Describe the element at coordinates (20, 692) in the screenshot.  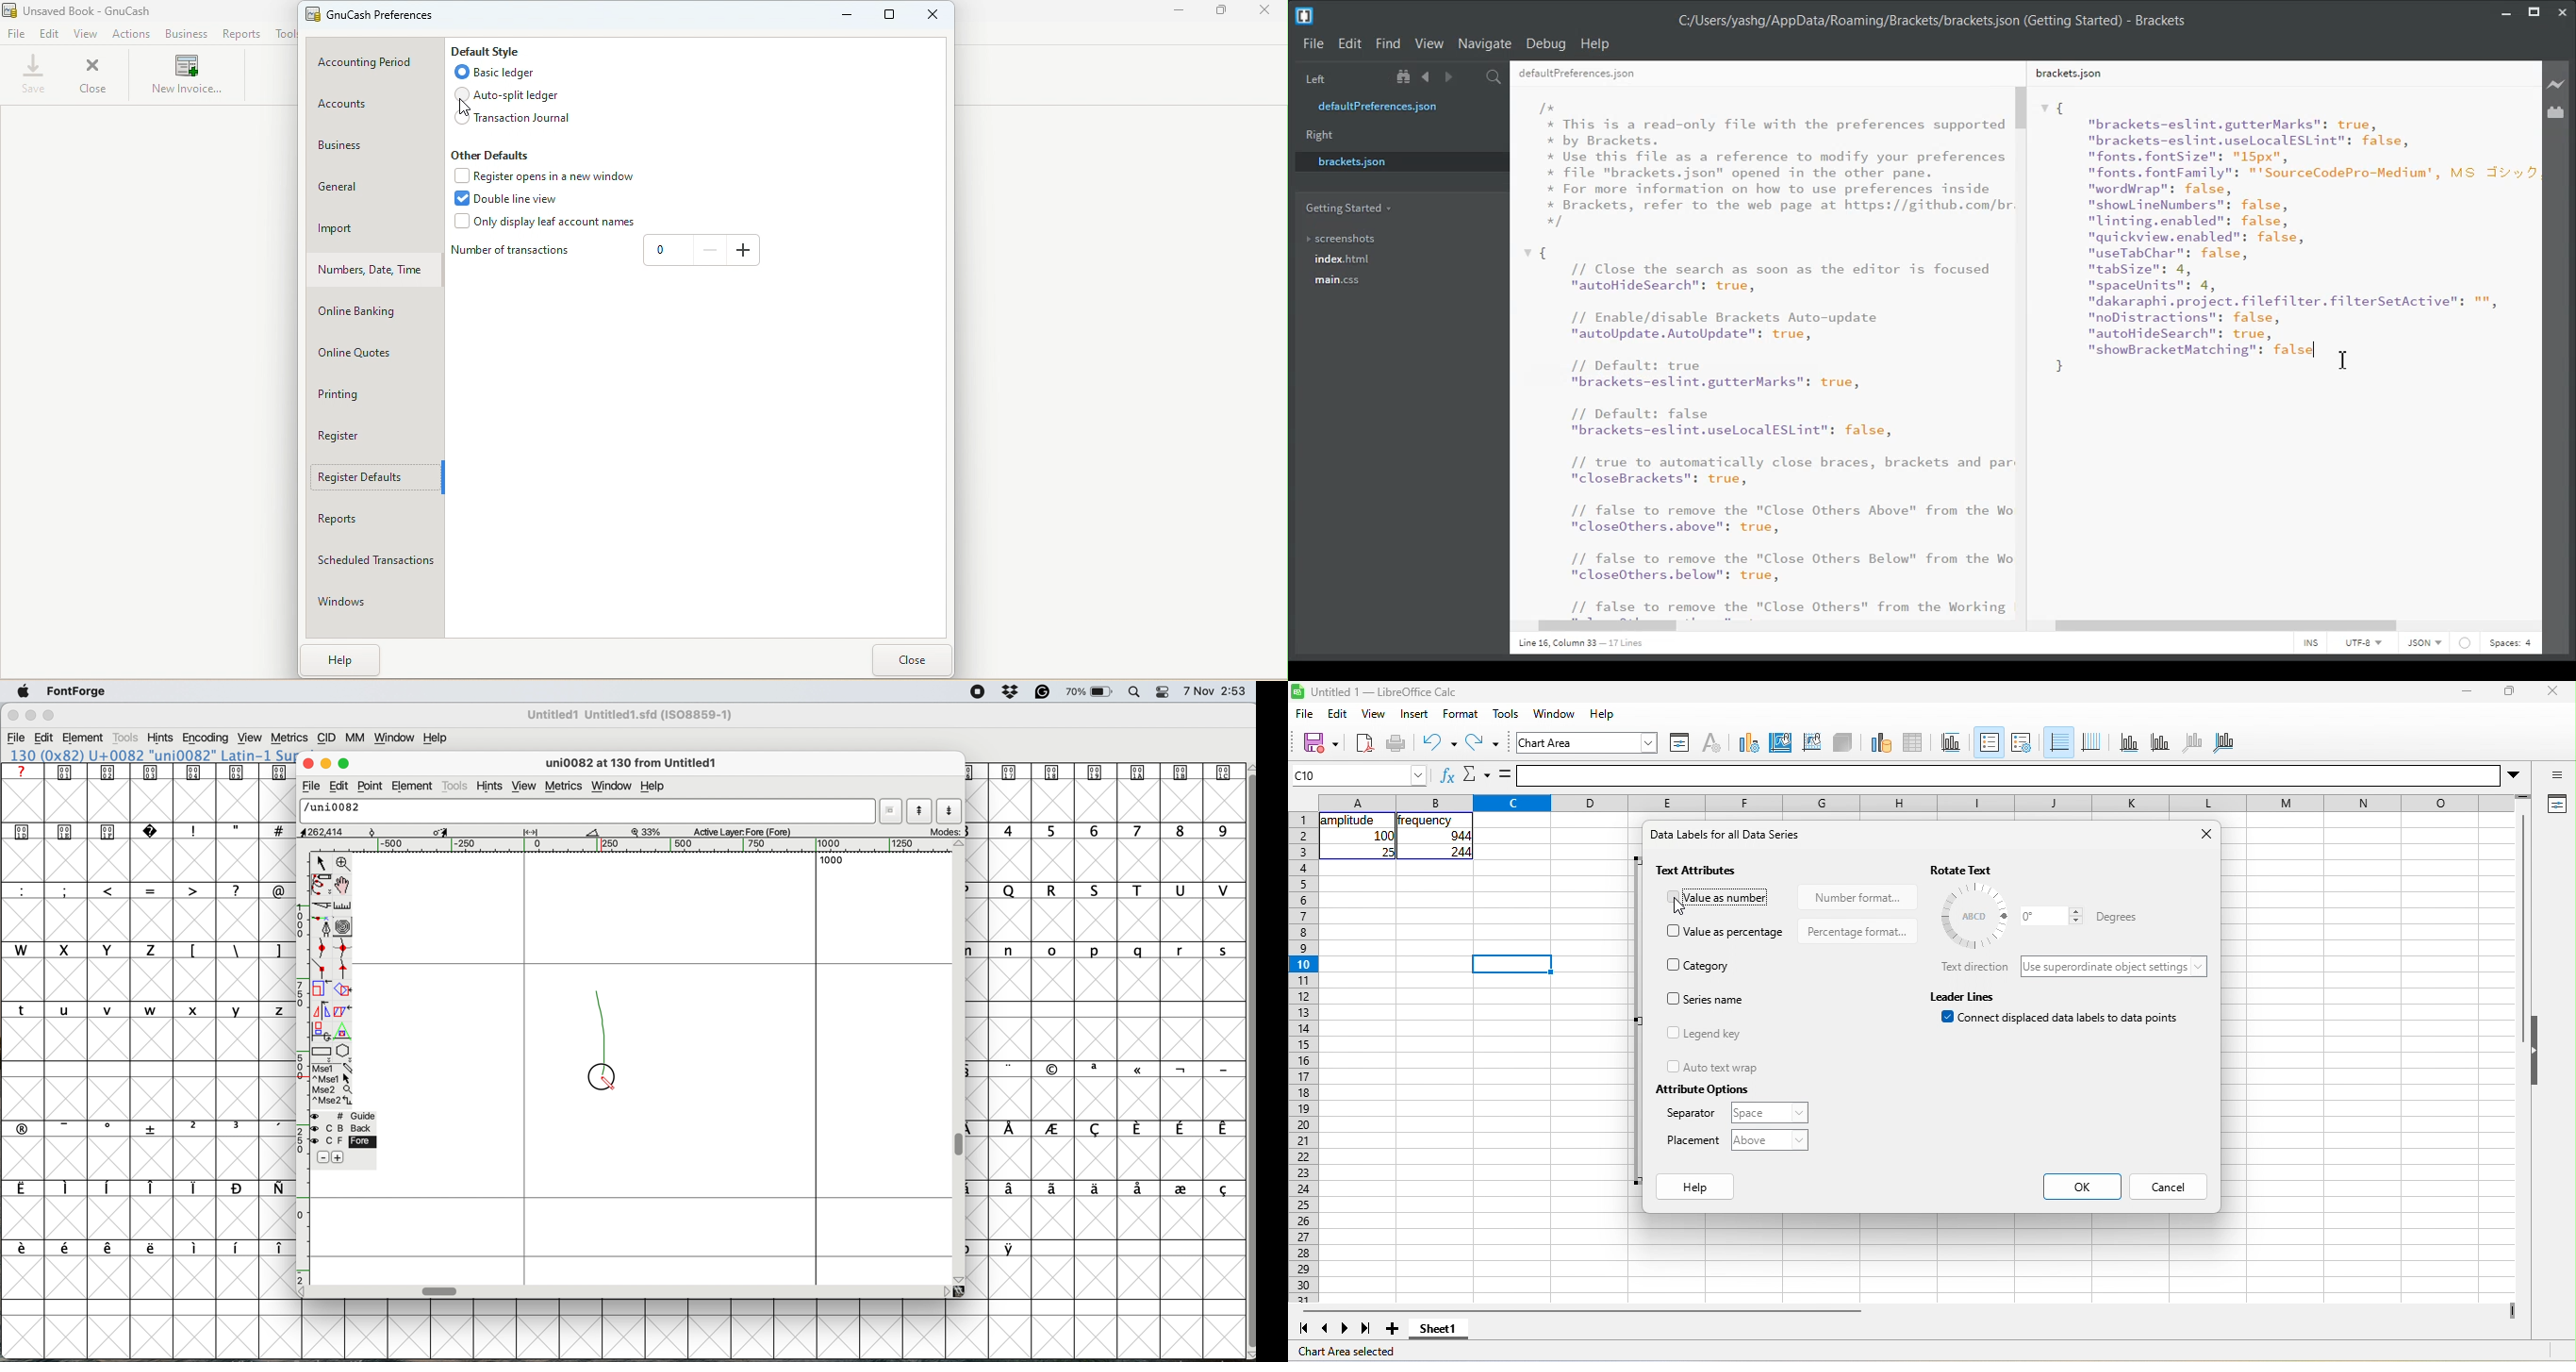
I see `system logo` at that location.